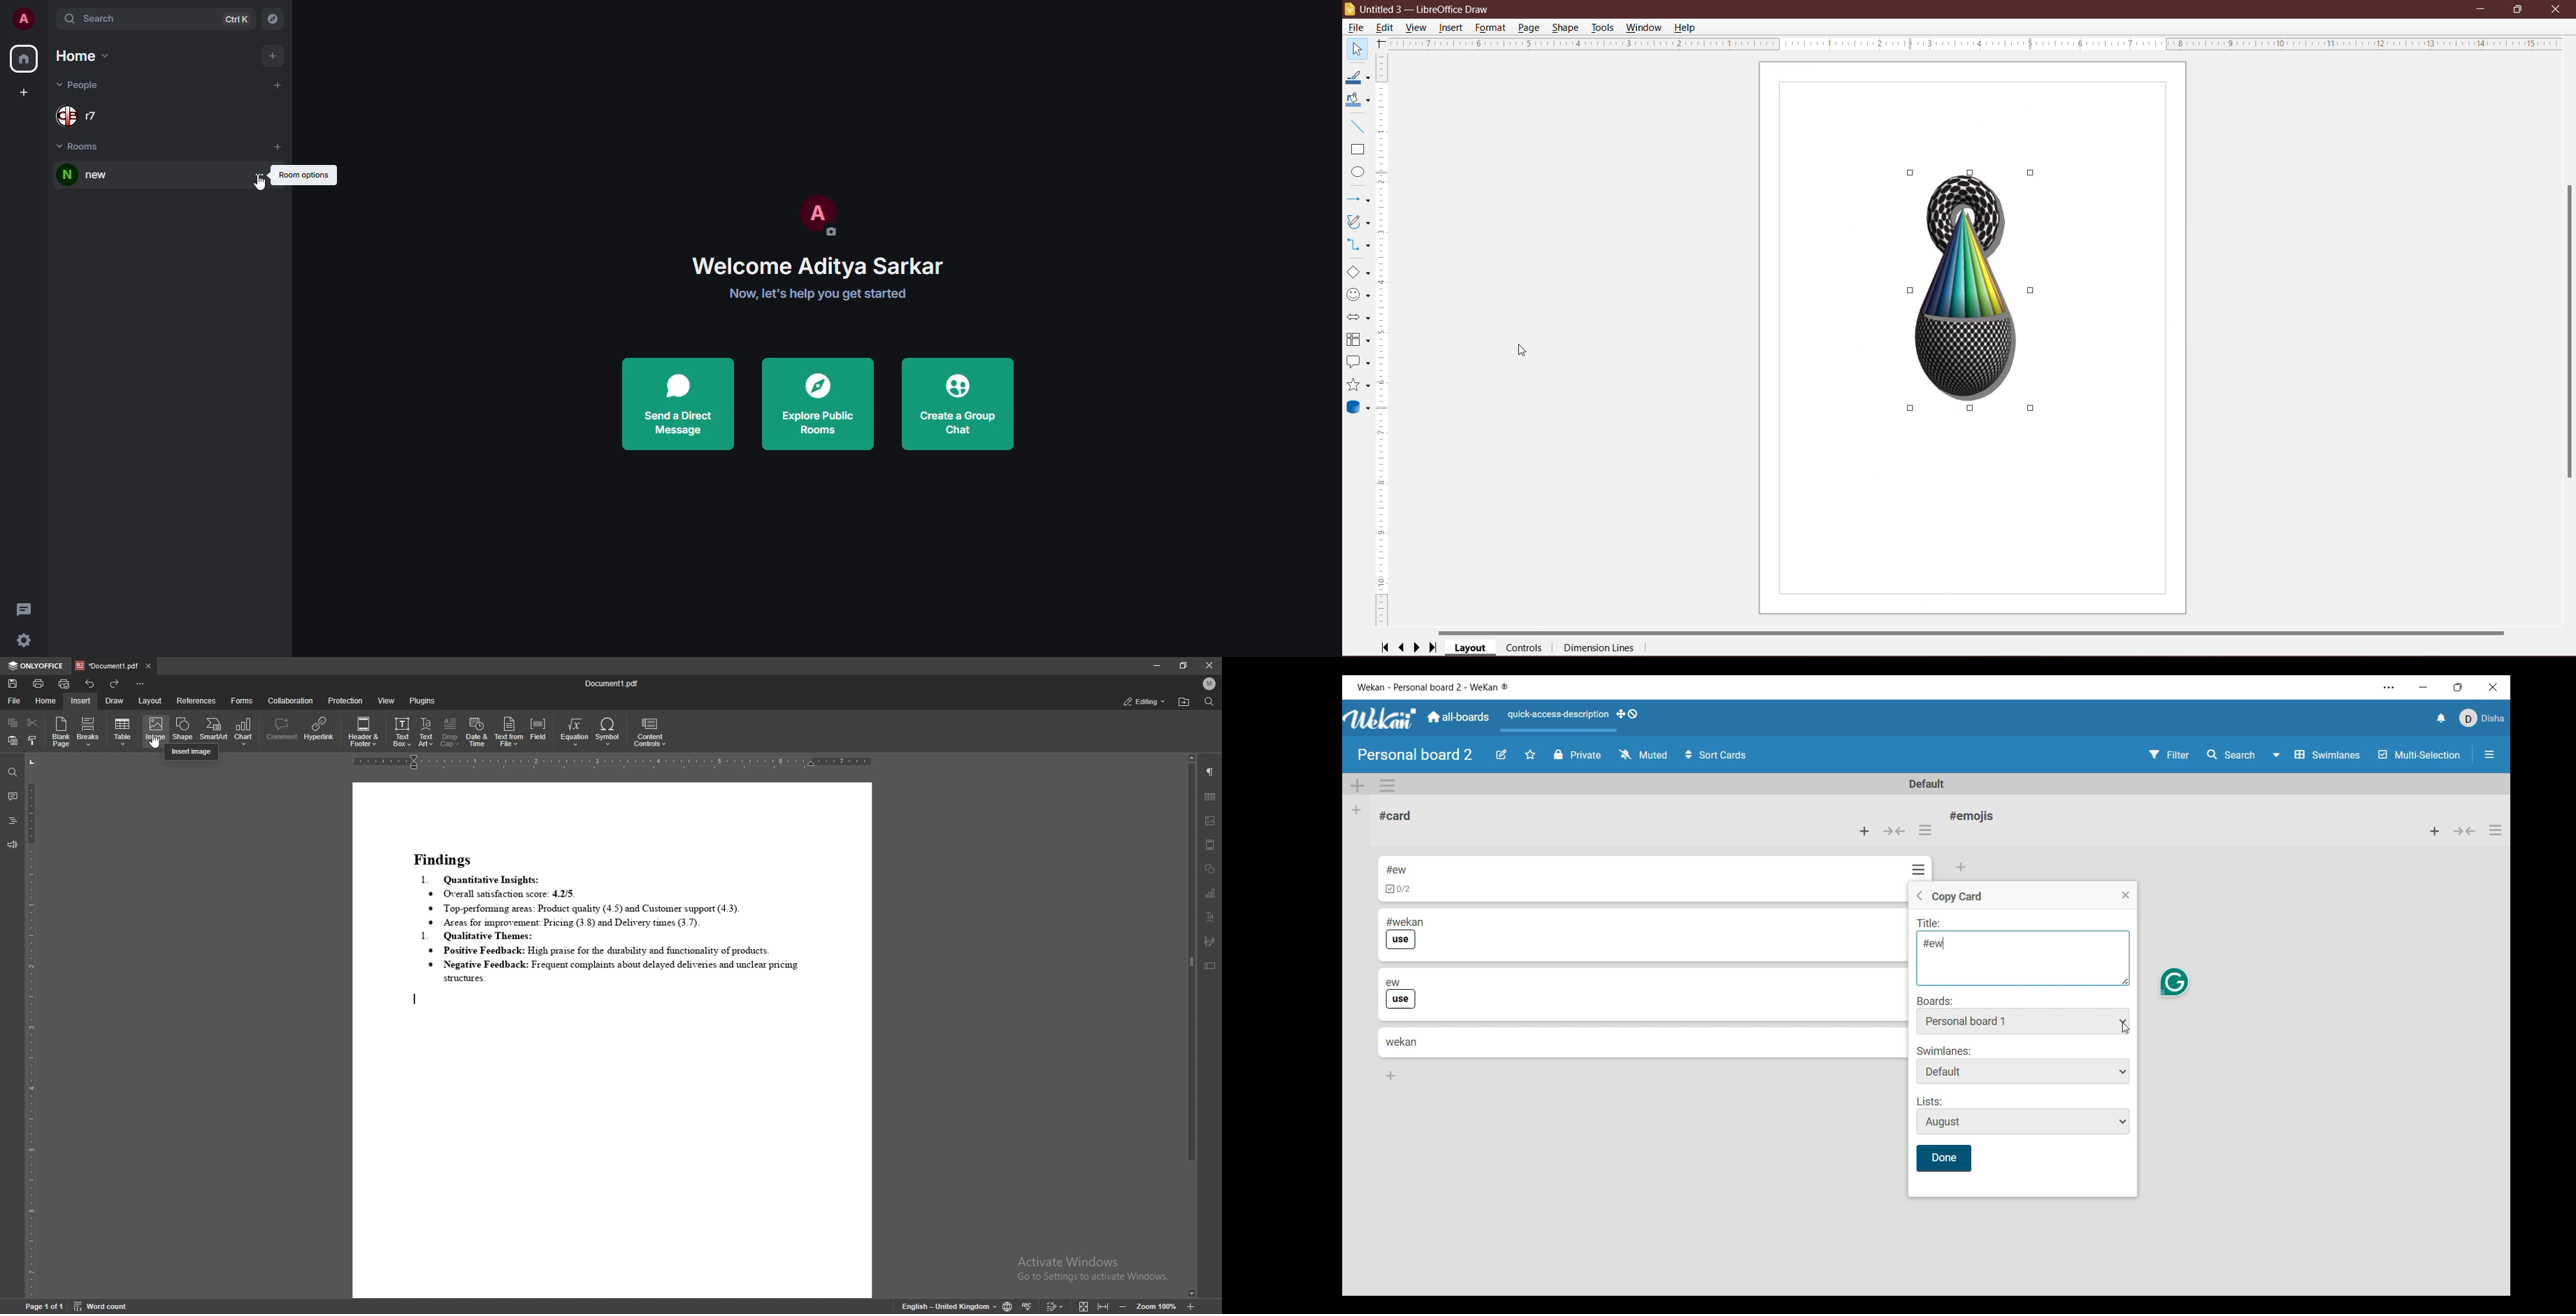 This screenshot has width=2576, height=1316. What do you see at coordinates (155, 744) in the screenshot?
I see `cursor` at bounding box center [155, 744].